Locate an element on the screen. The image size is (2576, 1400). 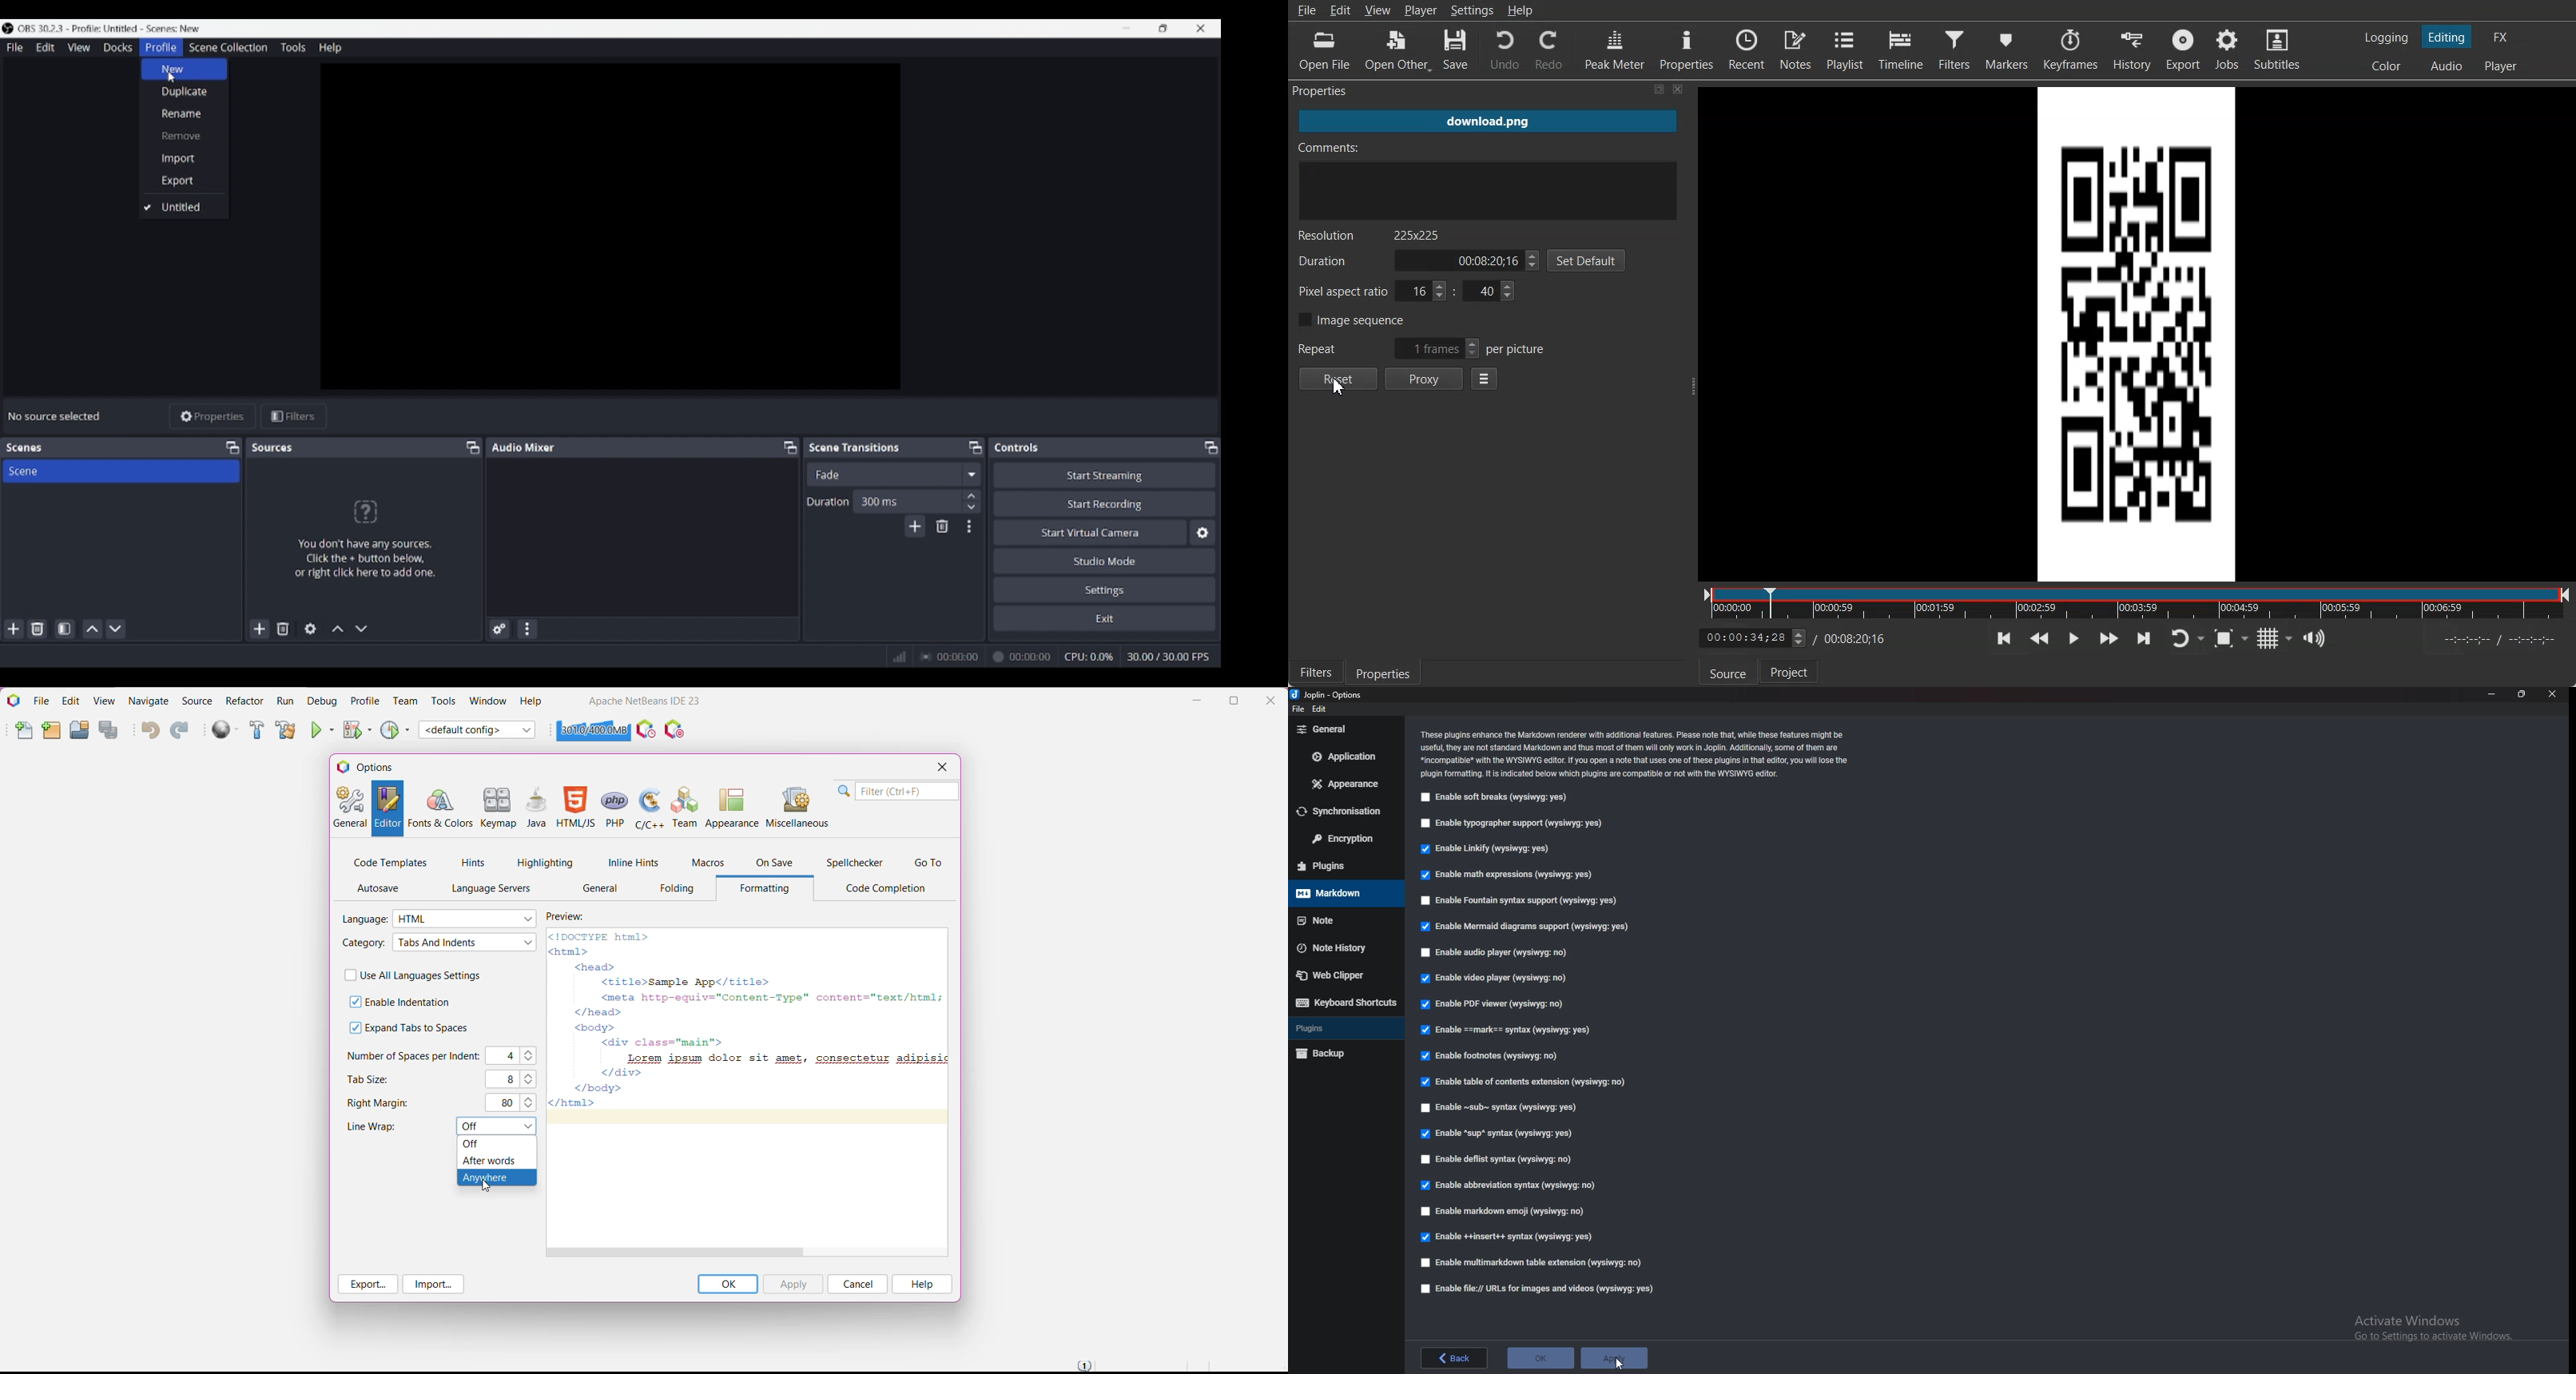
Enable video player is located at coordinates (1496, 979).